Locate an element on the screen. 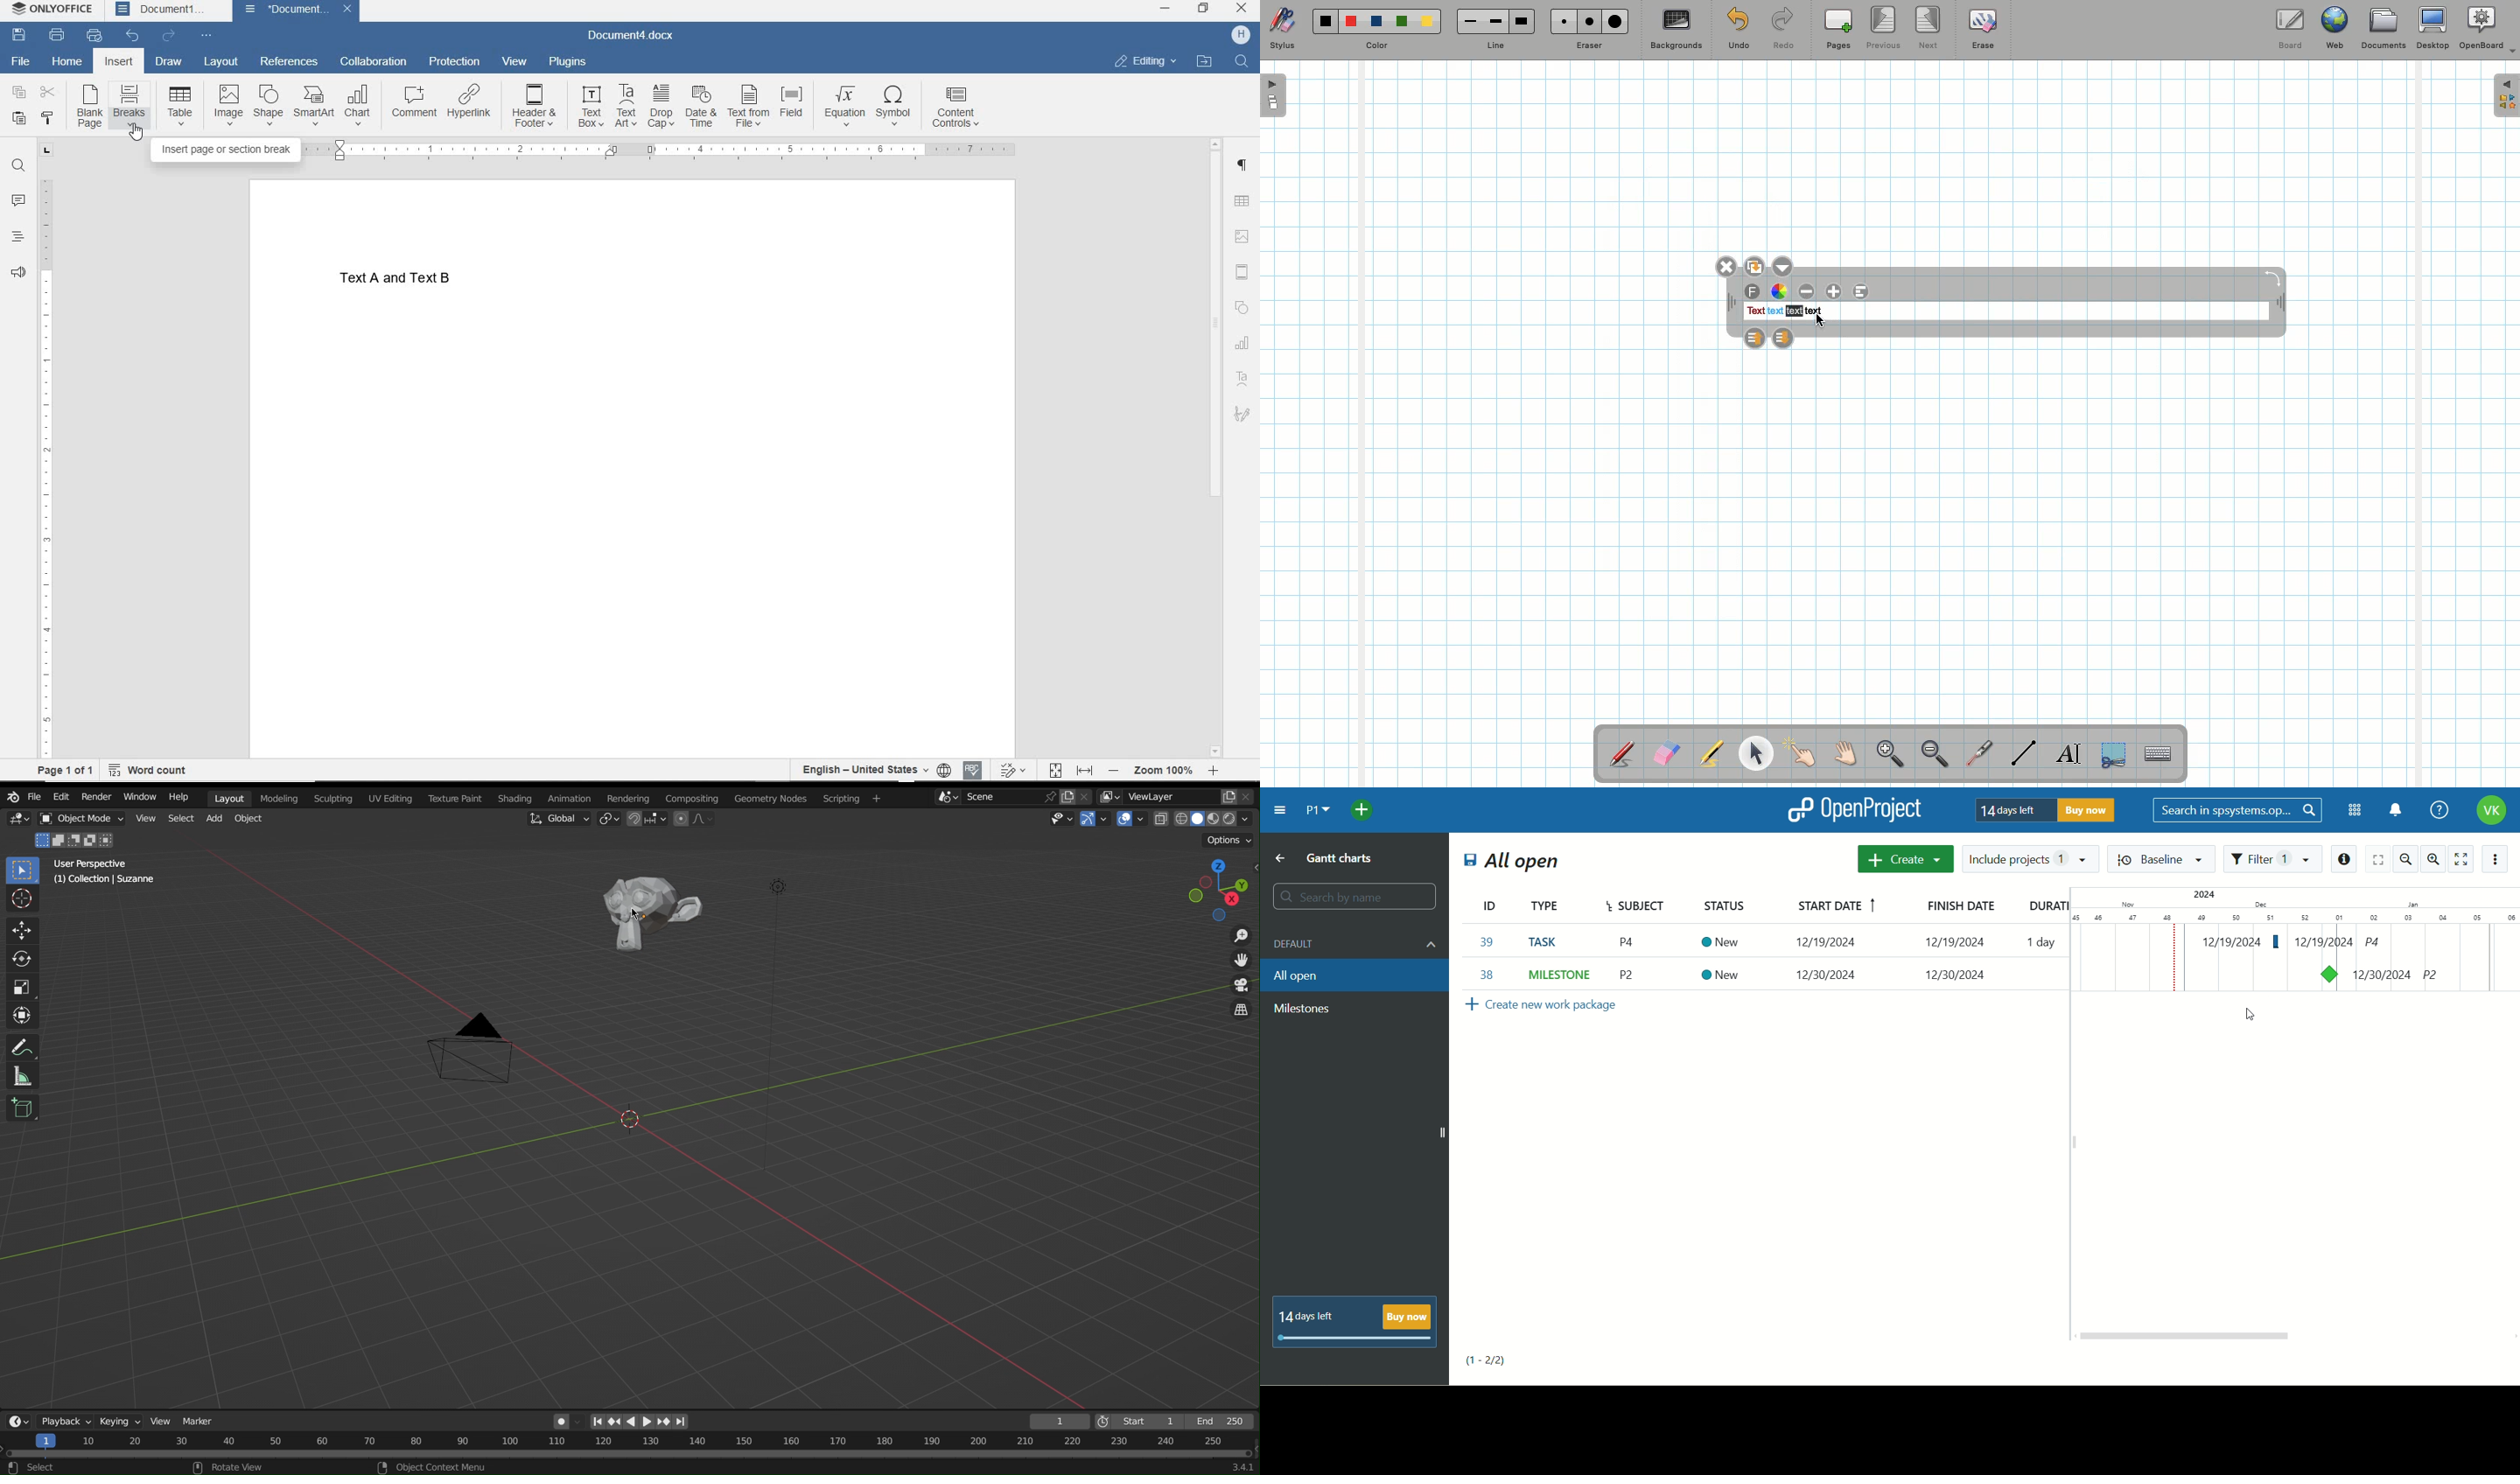 This screenshot has height=1484, width=2520. screen is located at coordinates (2379, 859).